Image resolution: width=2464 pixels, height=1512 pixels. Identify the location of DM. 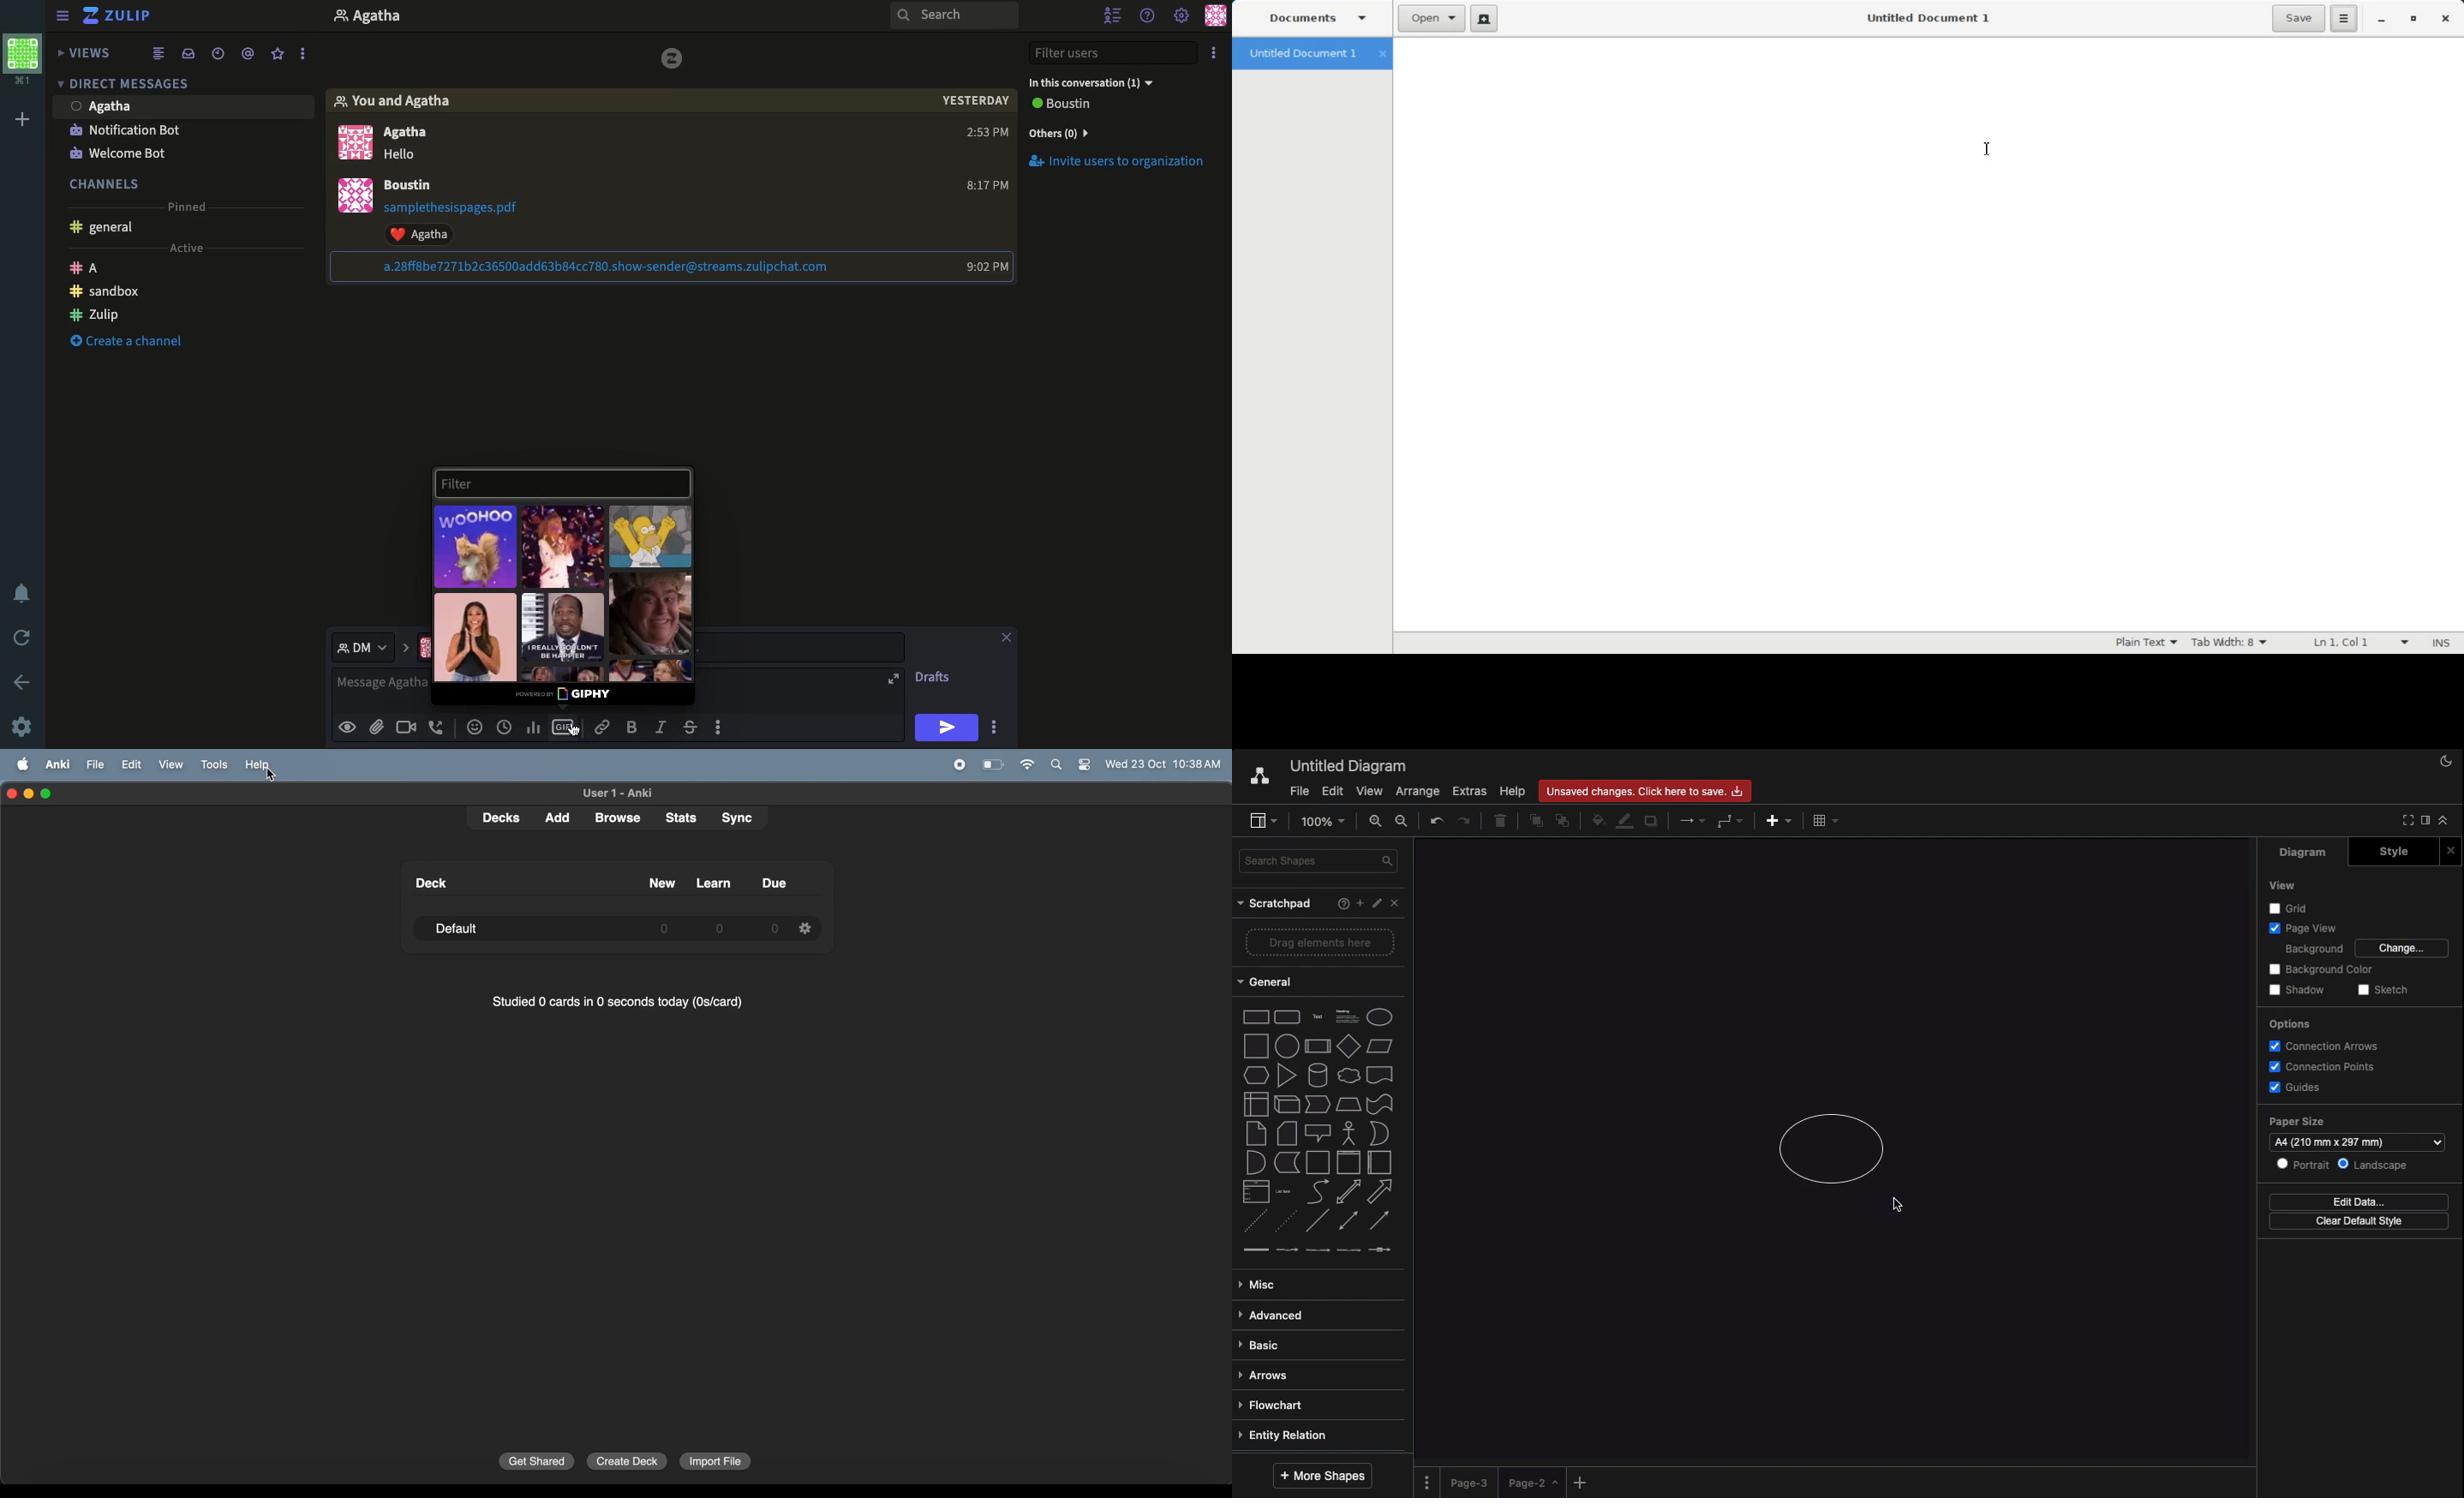
(128, 87).